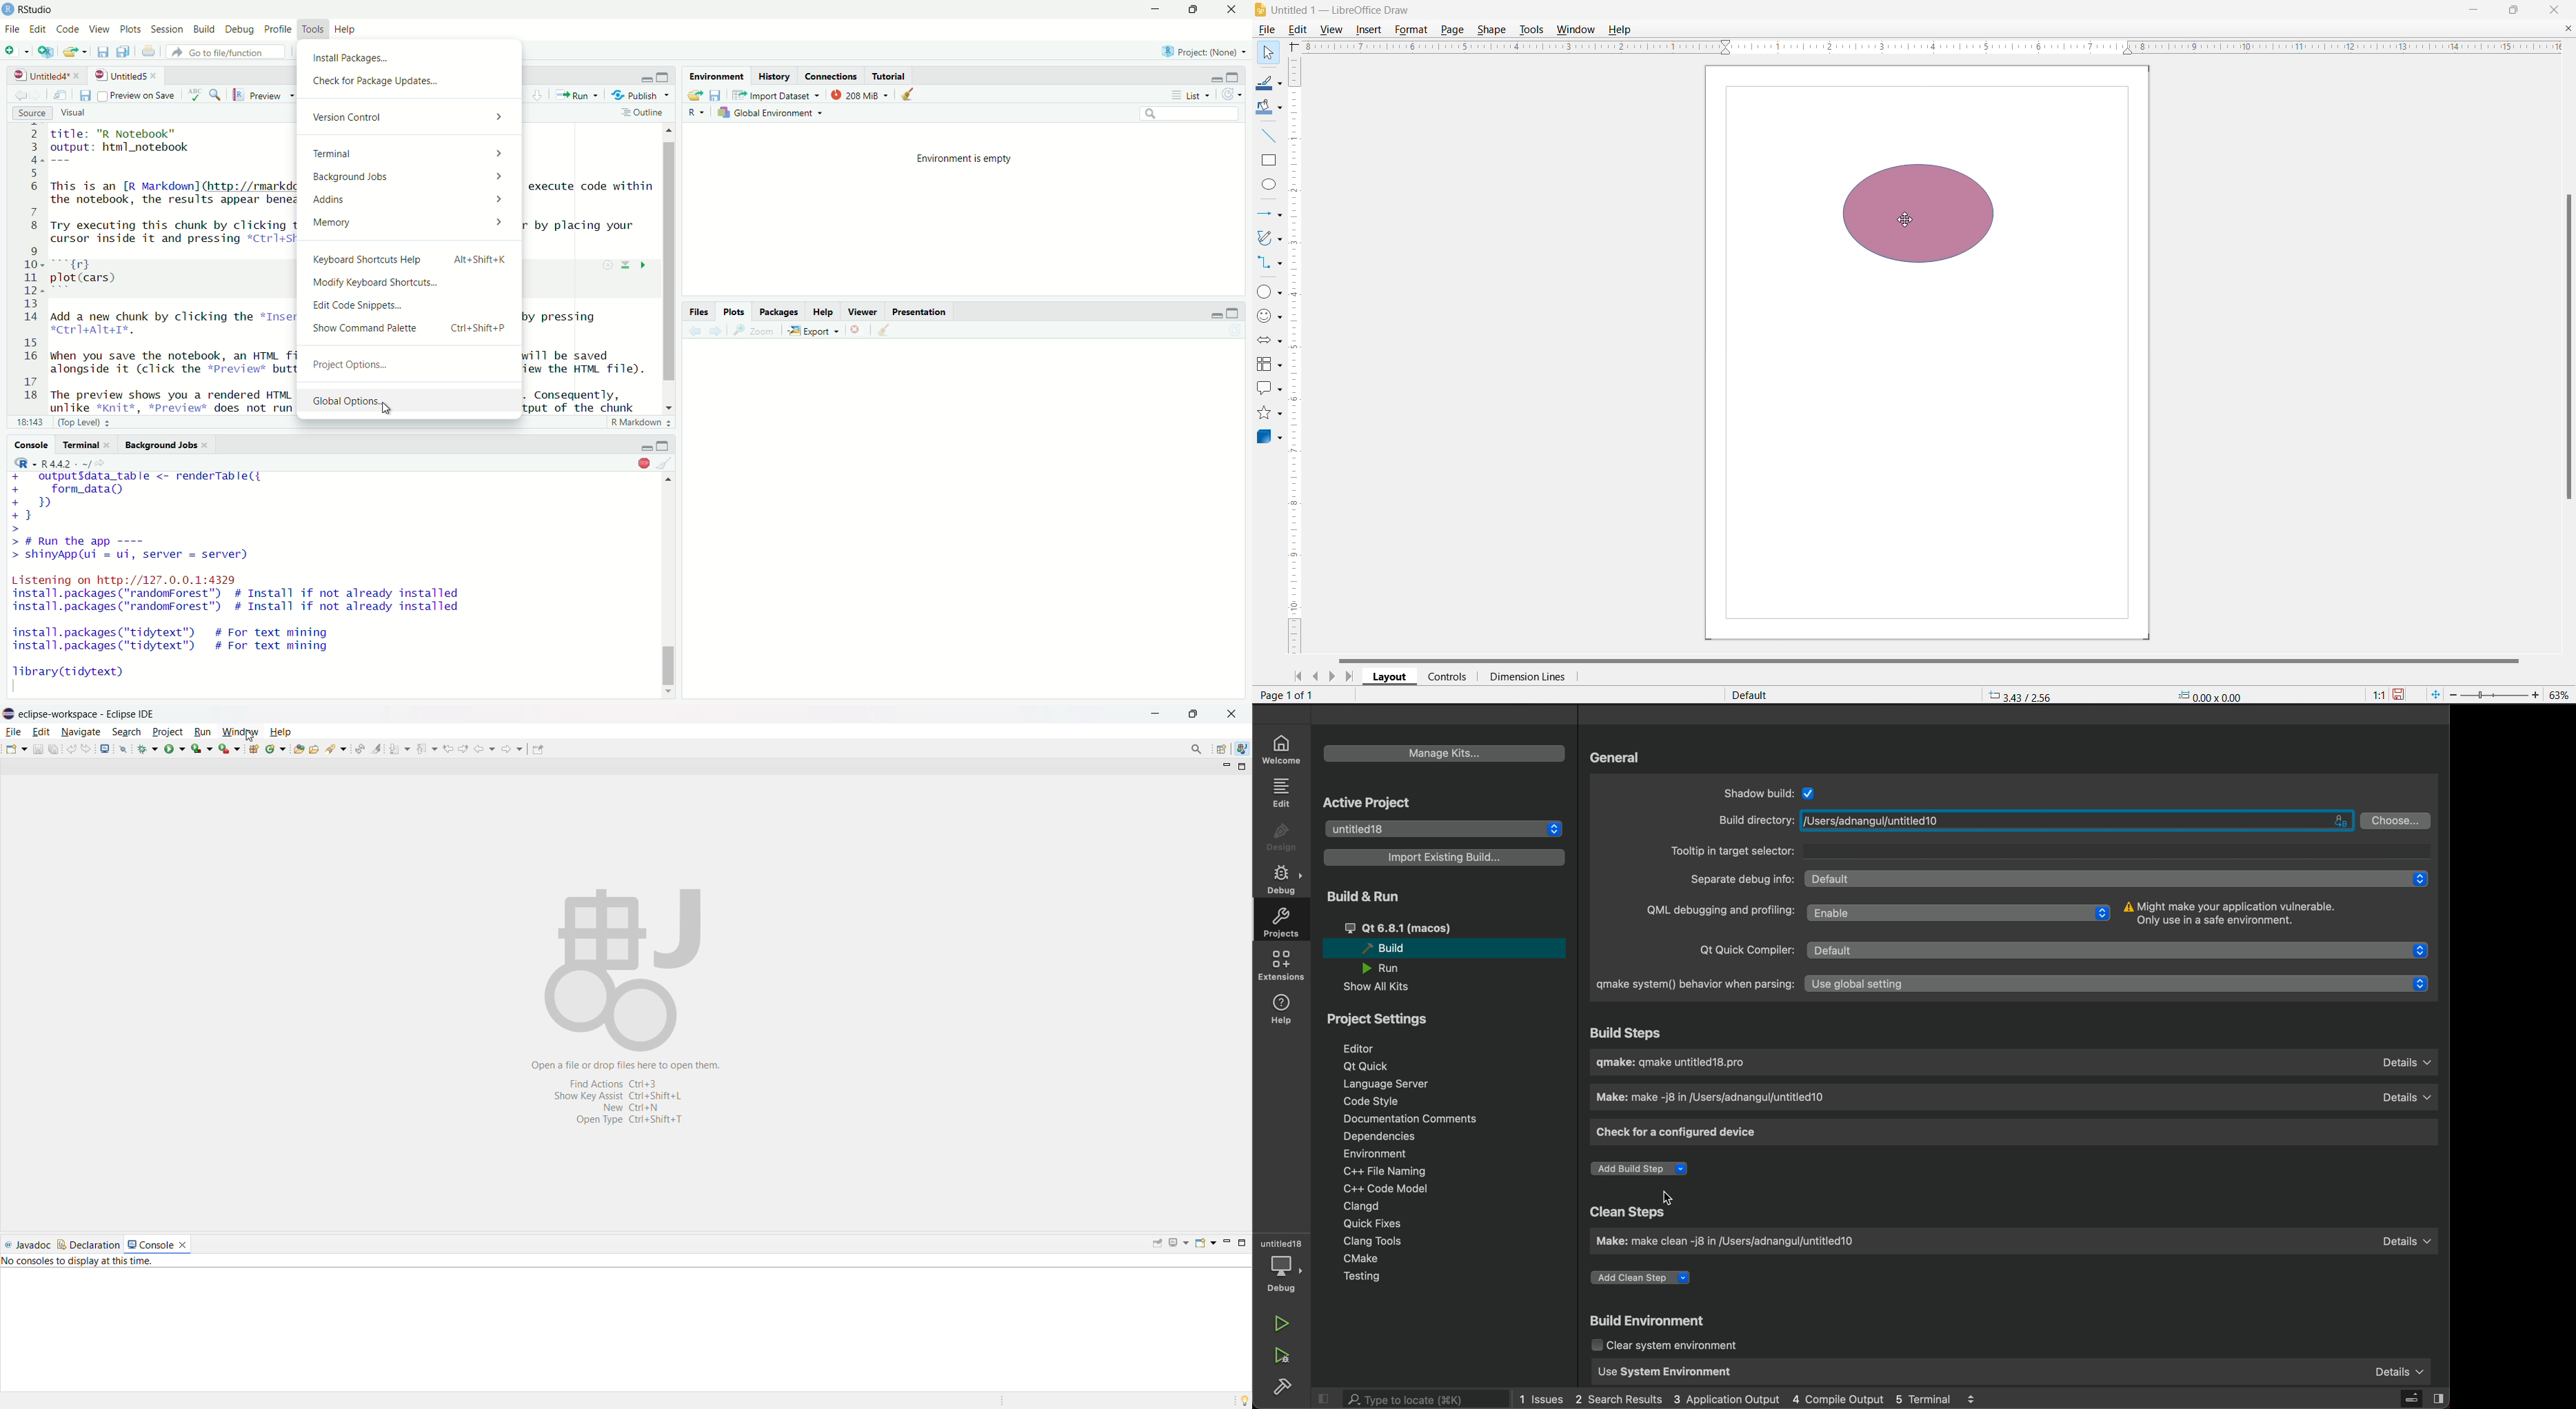  Describe the element at coordinates (669, 263) in the screenshot. I see `vertical scrollbar` at that location.